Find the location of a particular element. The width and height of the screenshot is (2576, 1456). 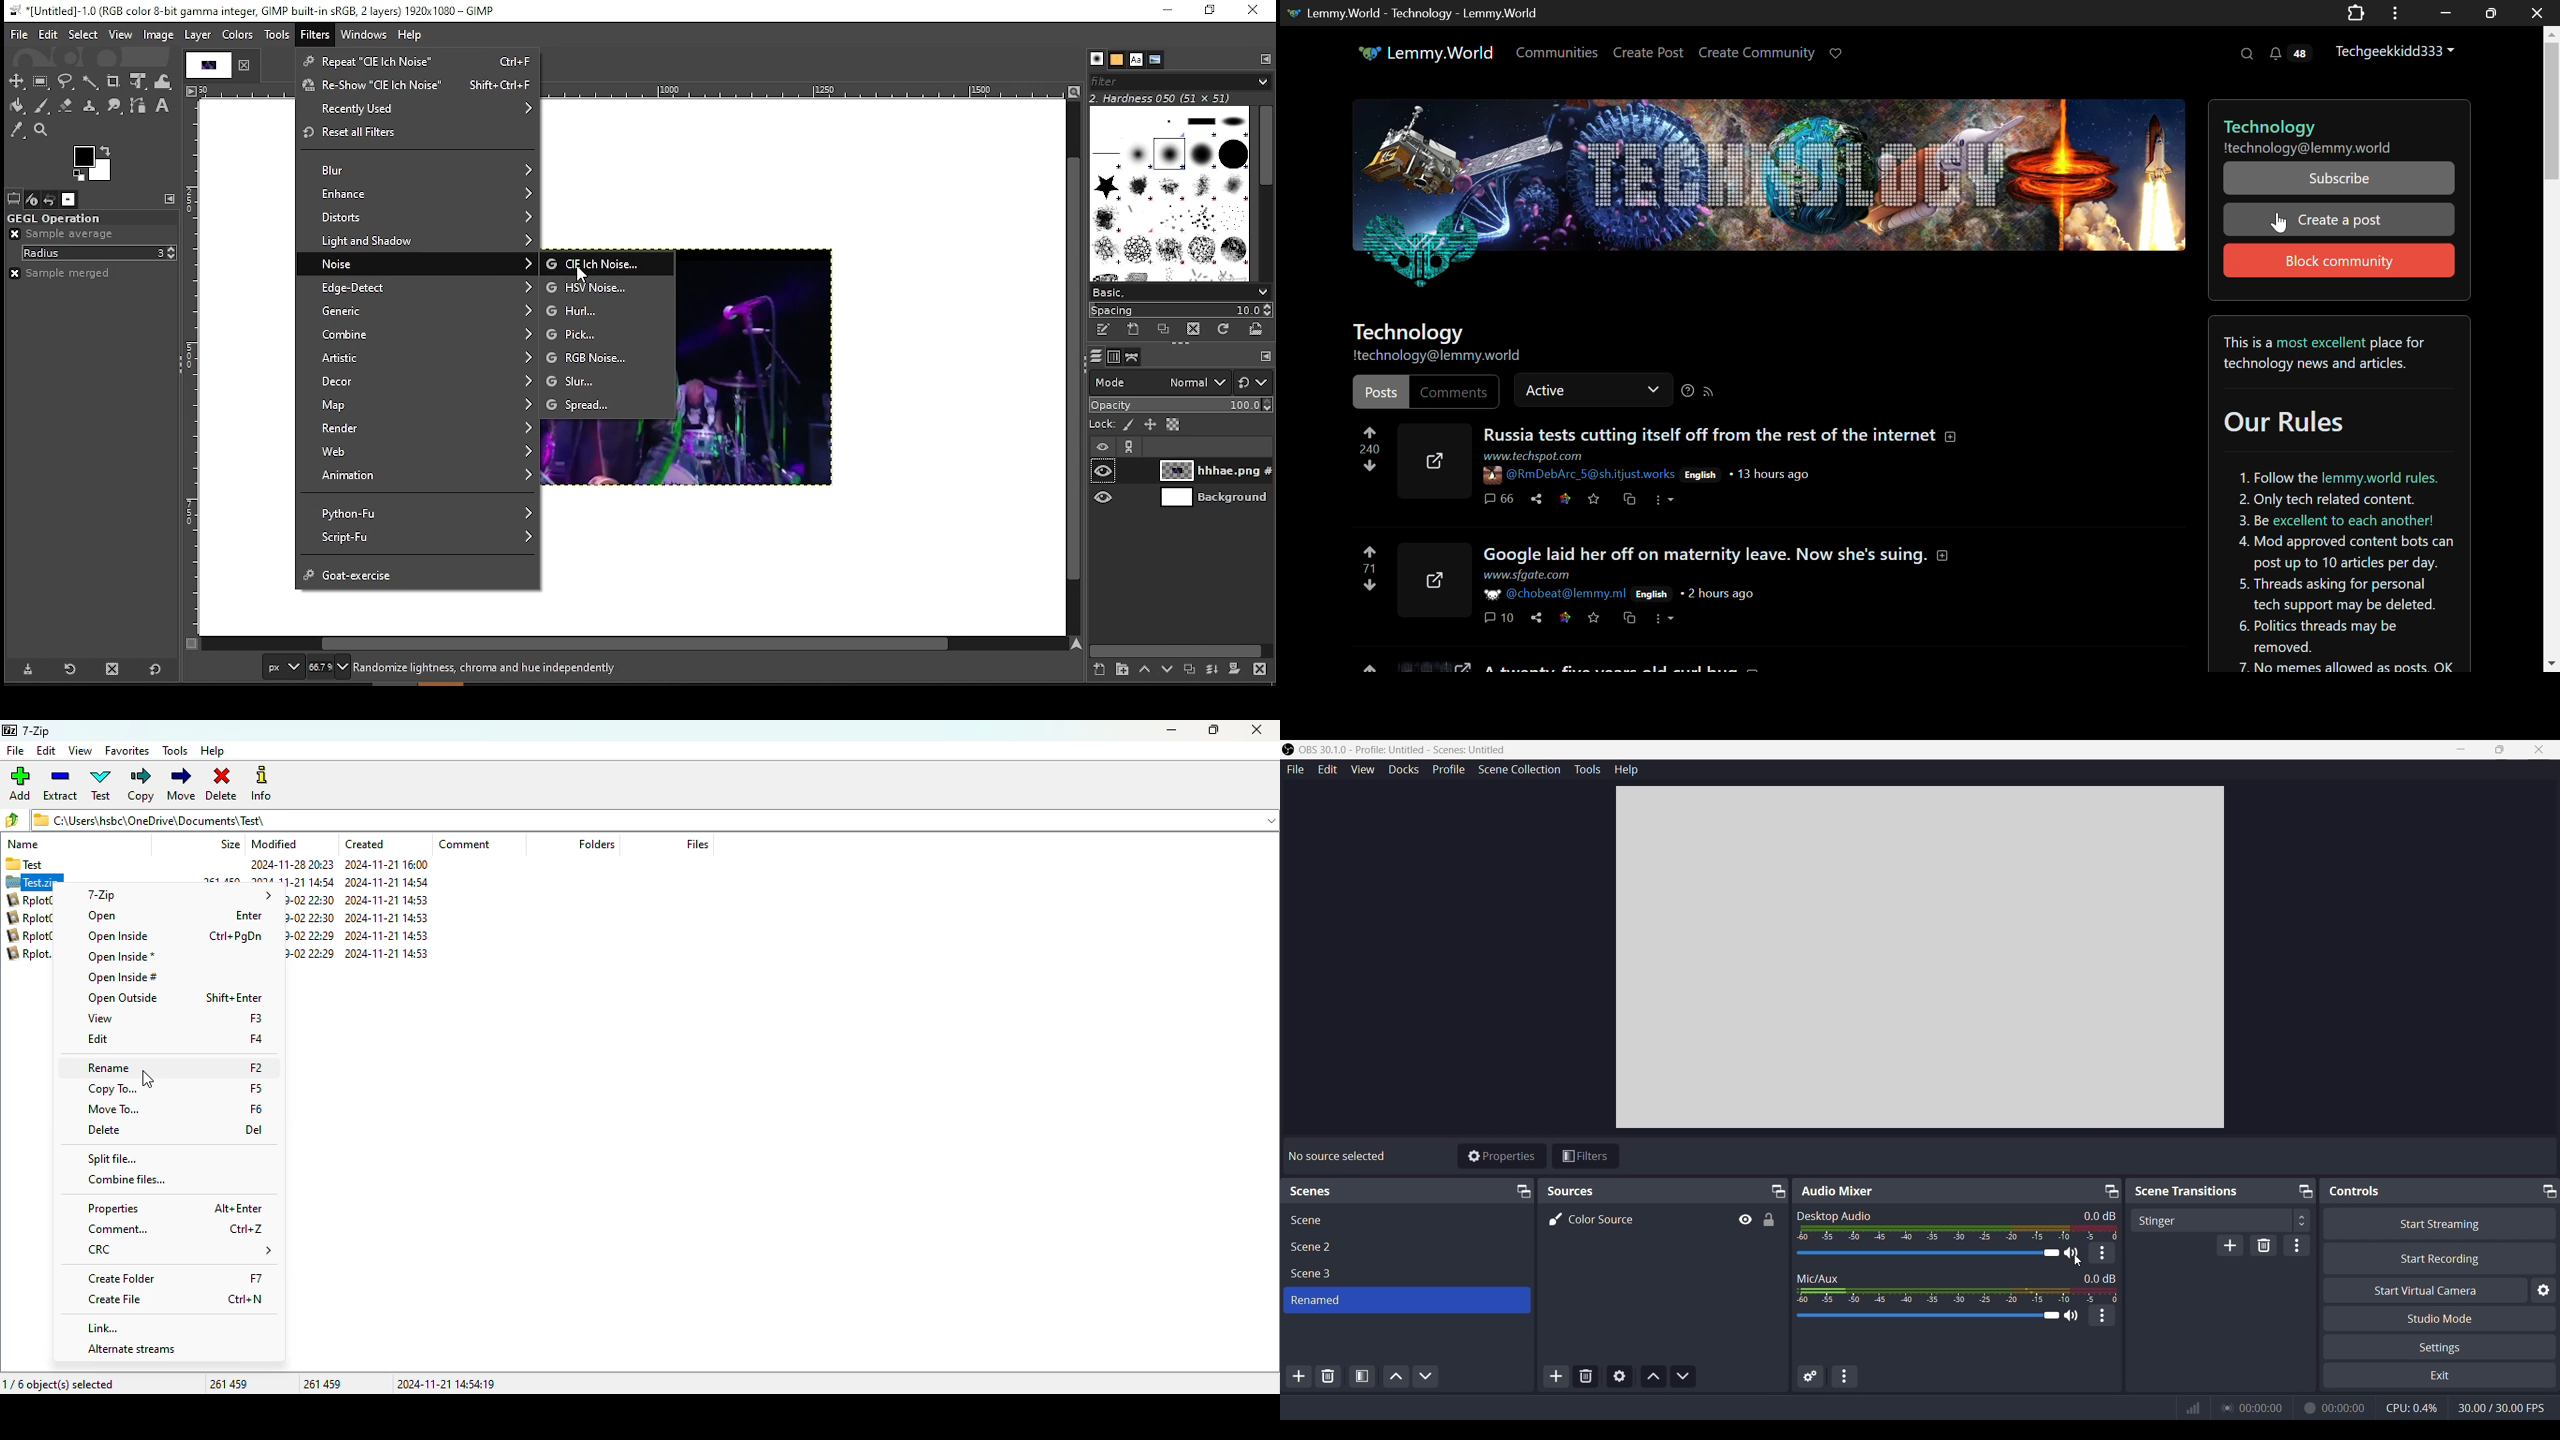

Float Audio mixer panel is located at coordinates (2111, 1191).